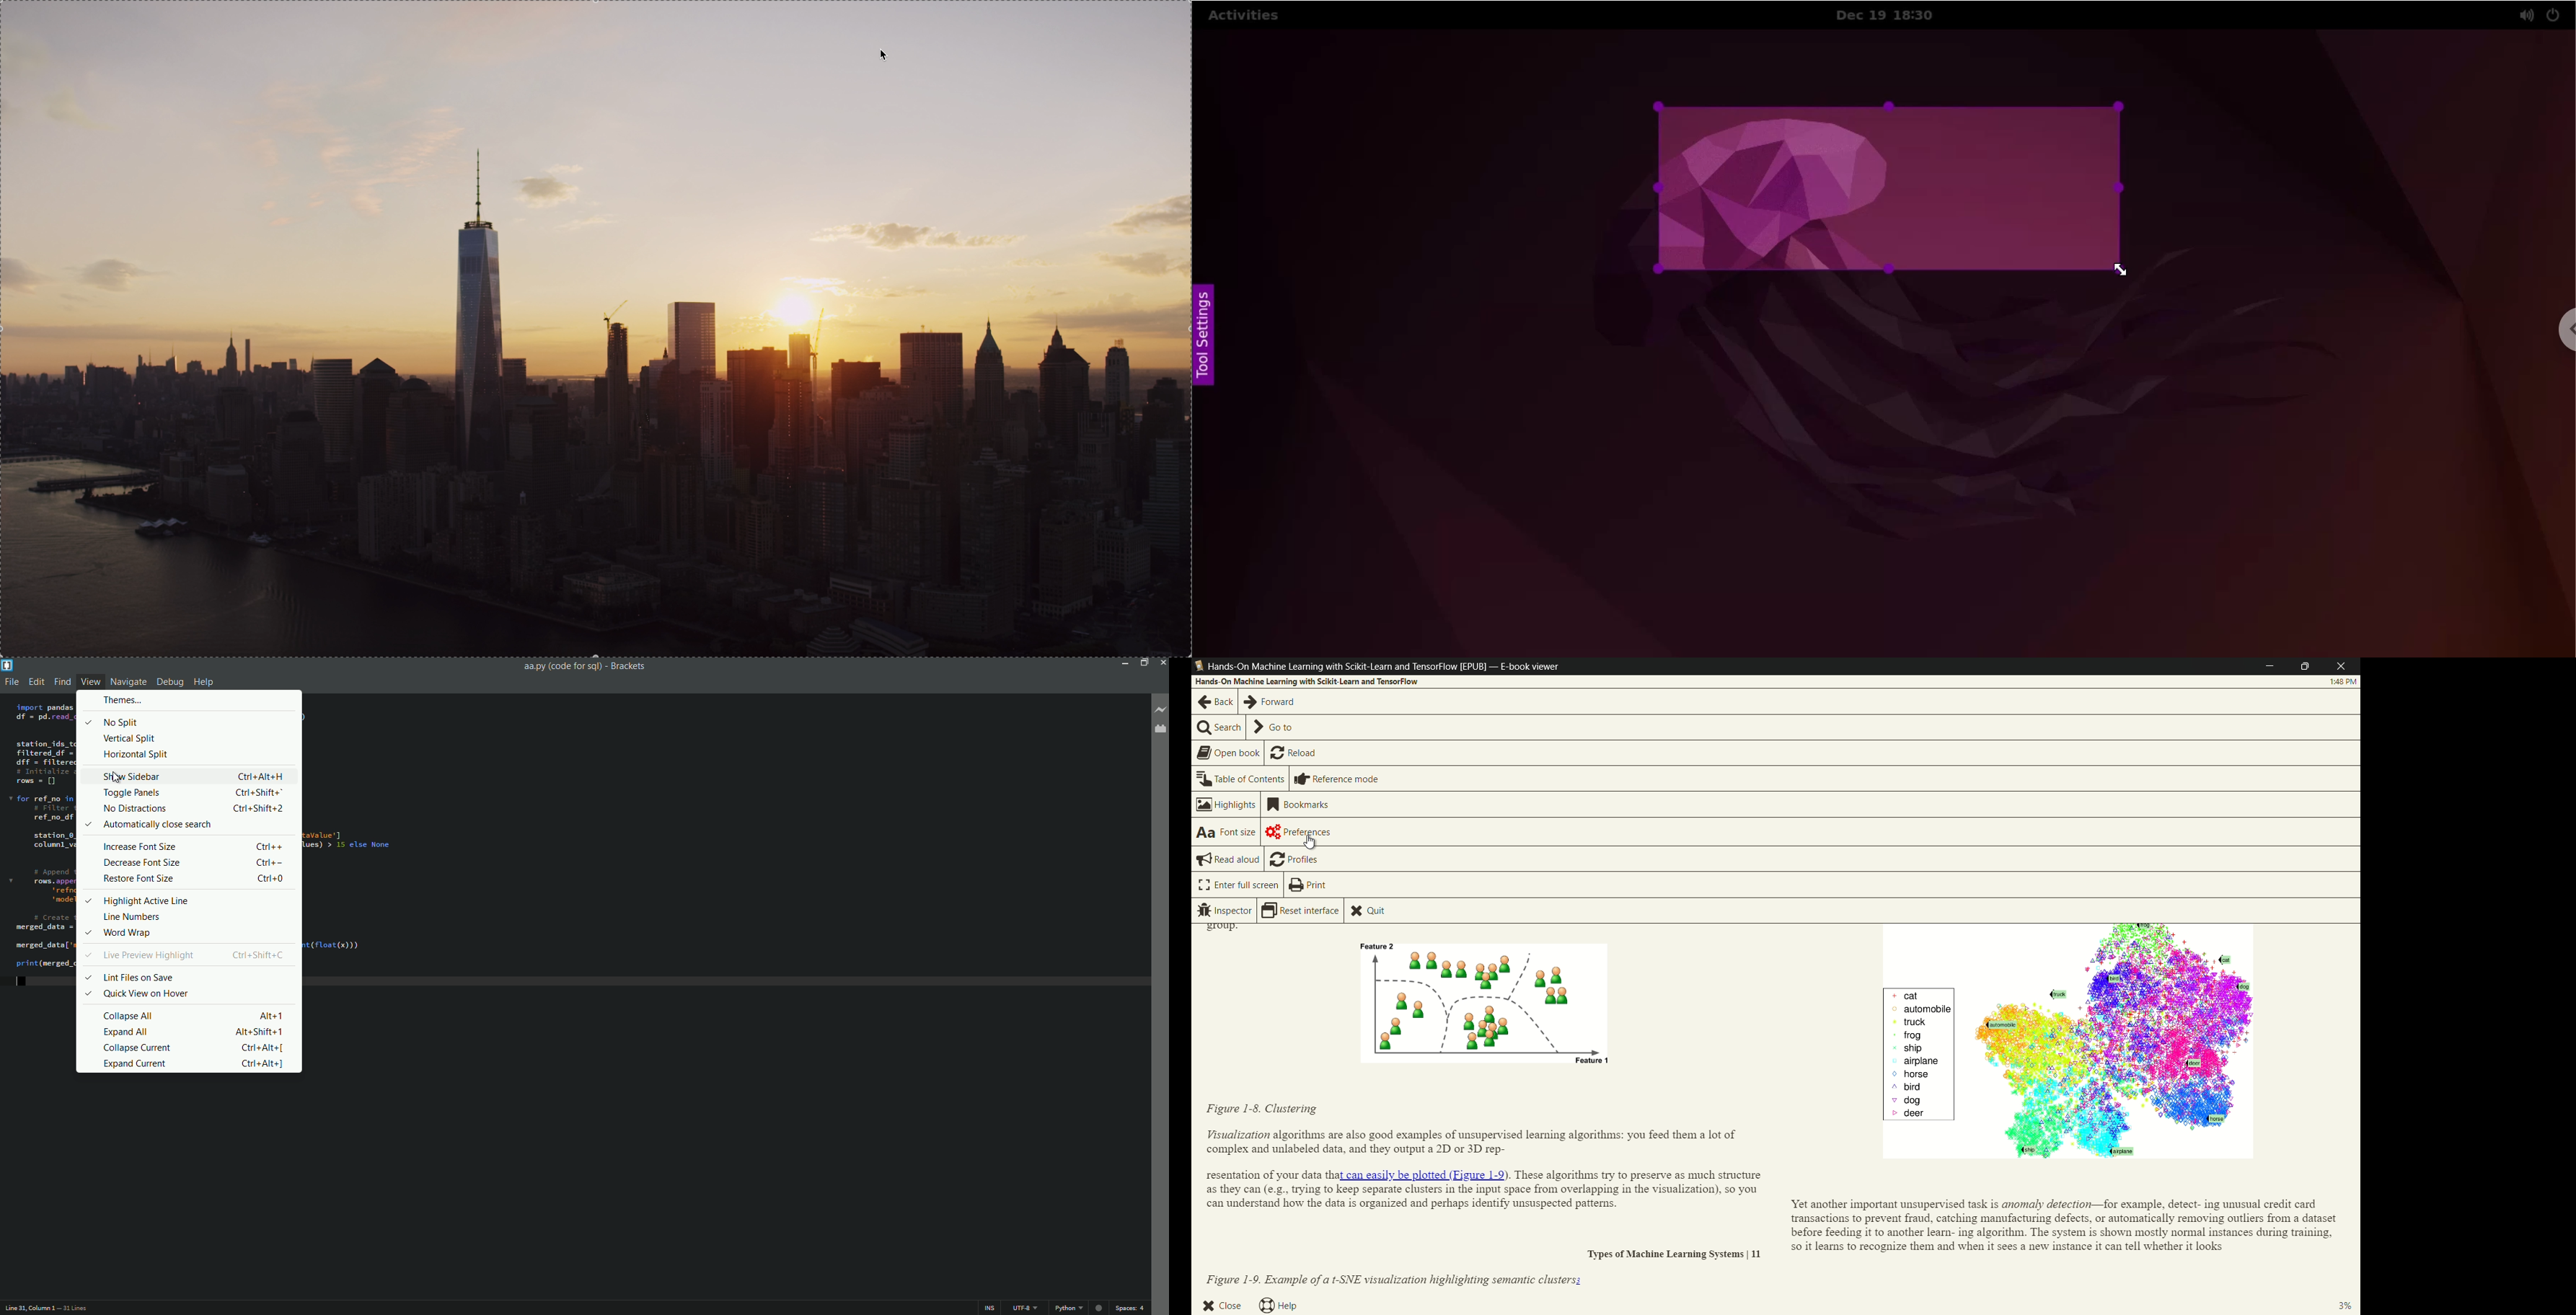 Image resolution: width=2576 pixels, height=1316 pixels. I want to click on open book, so click(1229, 753).